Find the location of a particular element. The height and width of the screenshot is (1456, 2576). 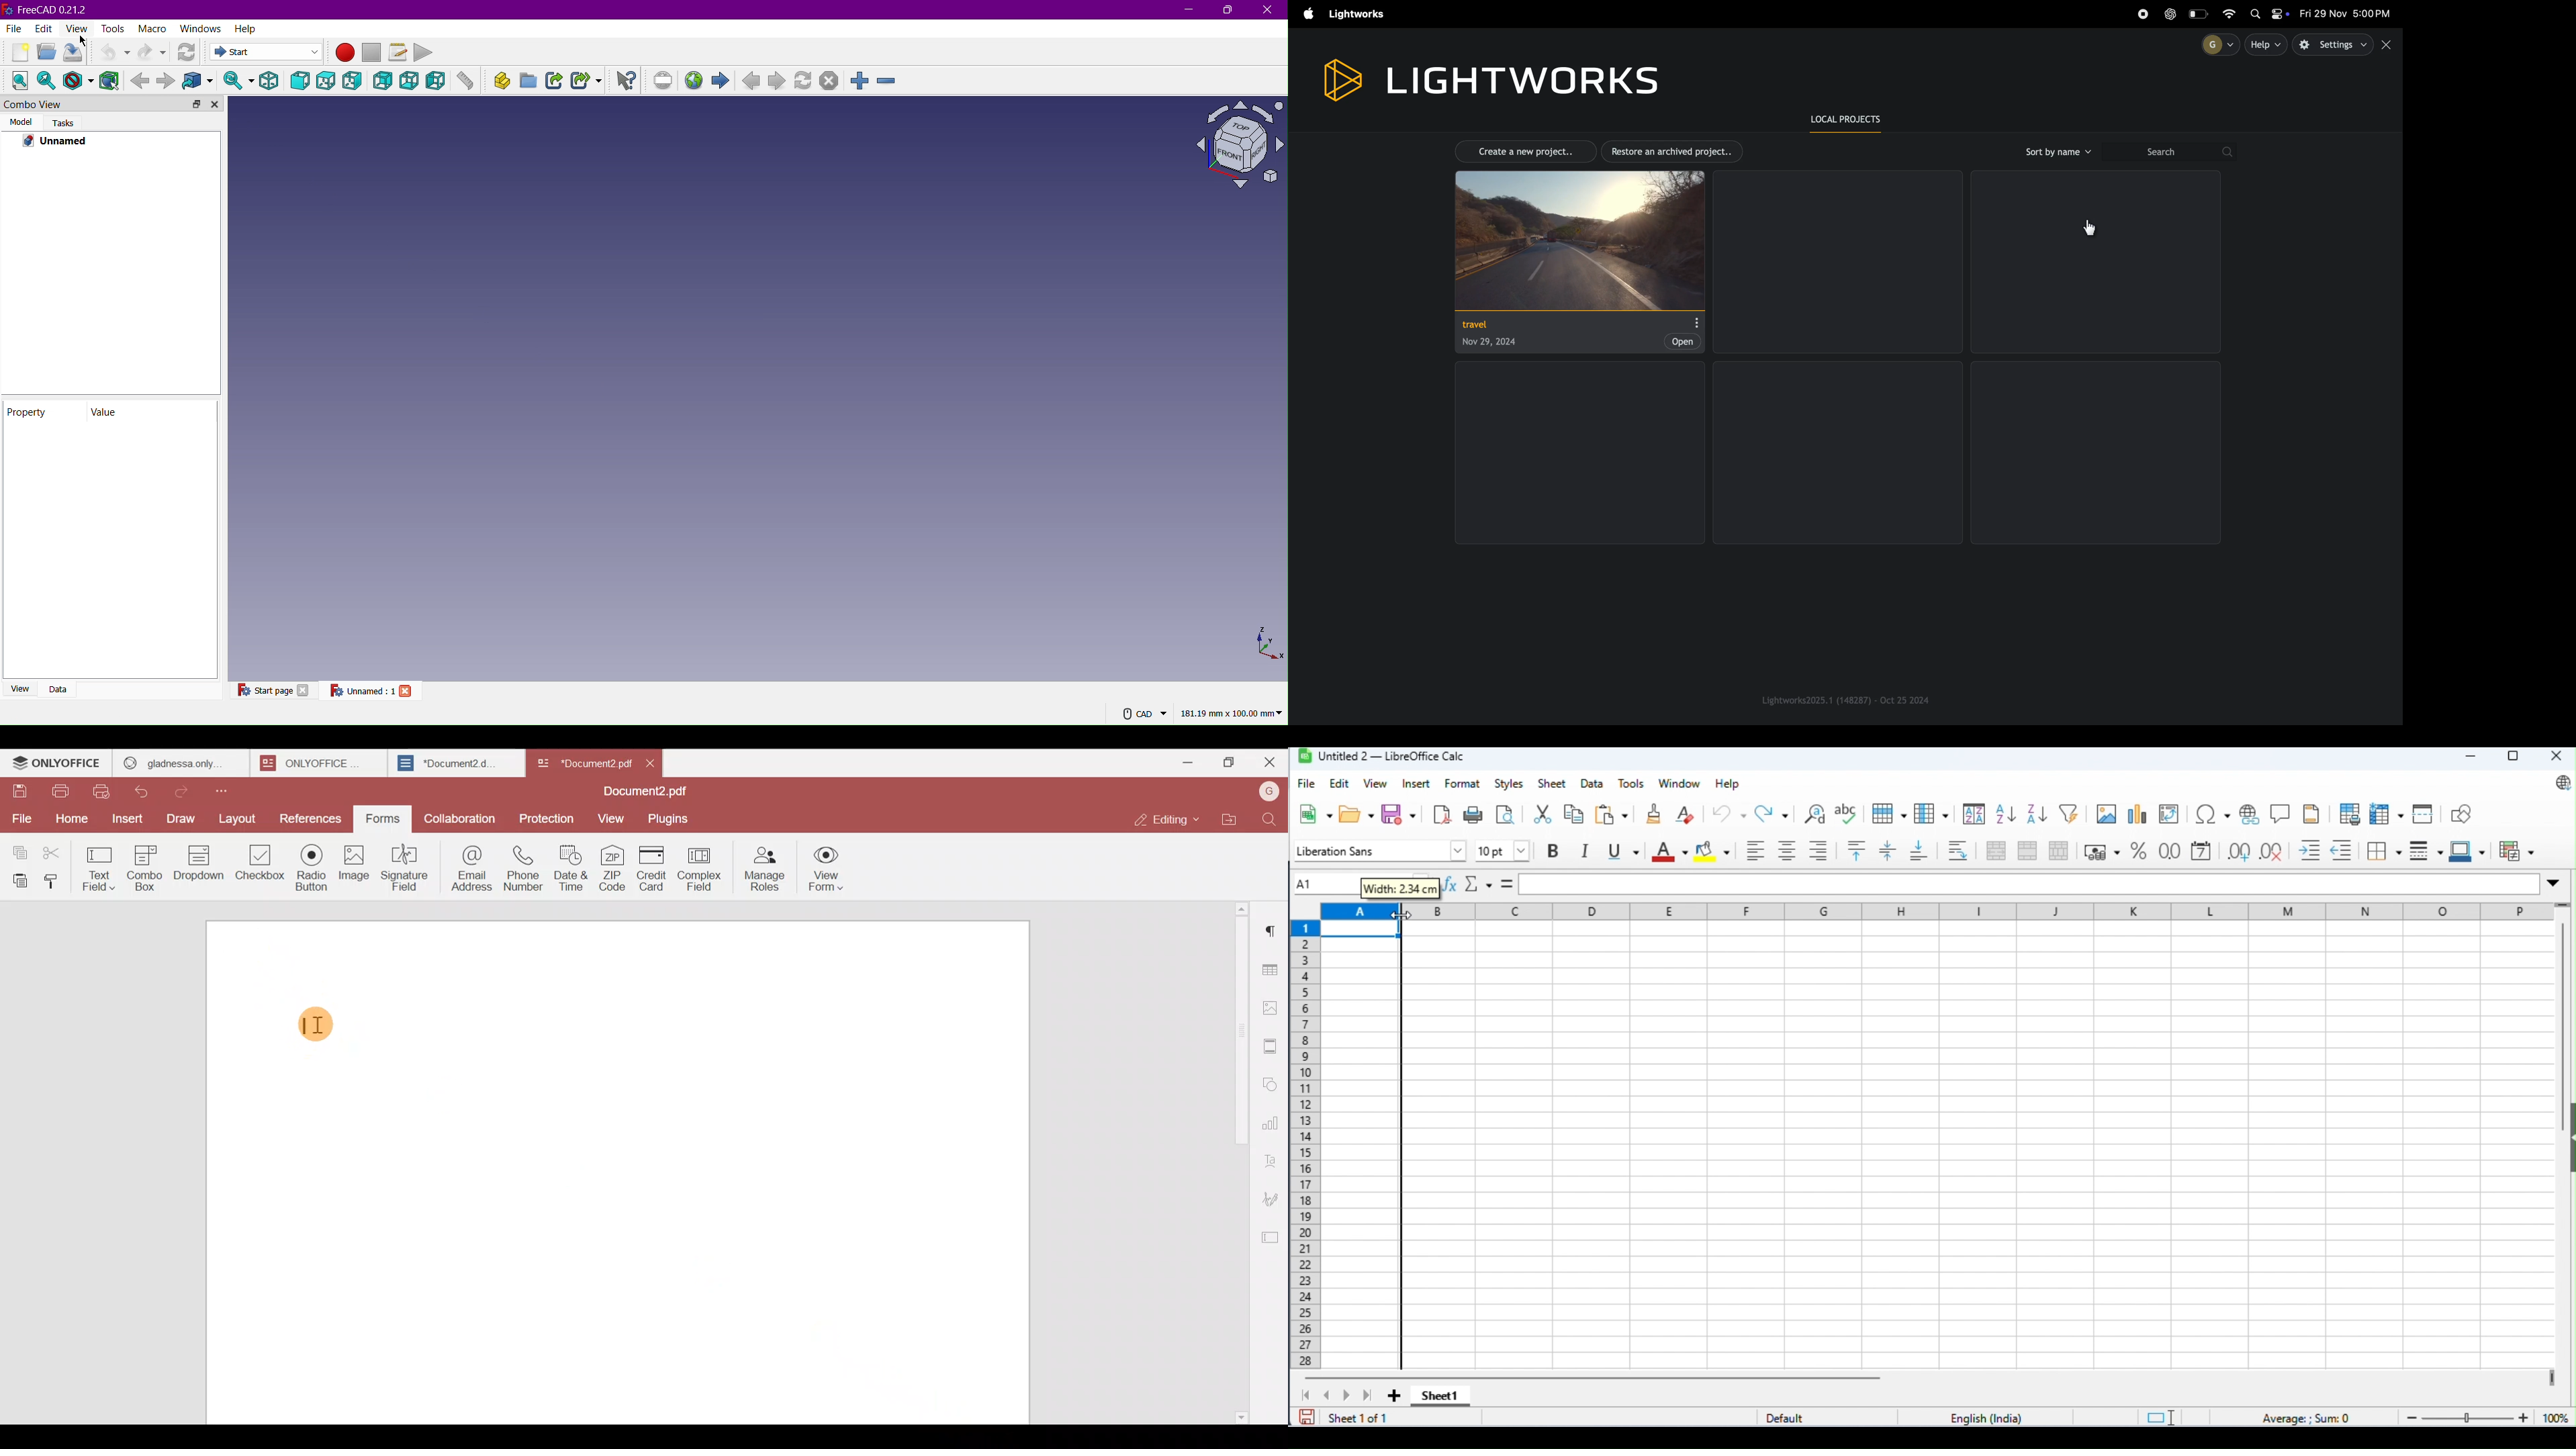

Create group is located at coordinates (528, 82).